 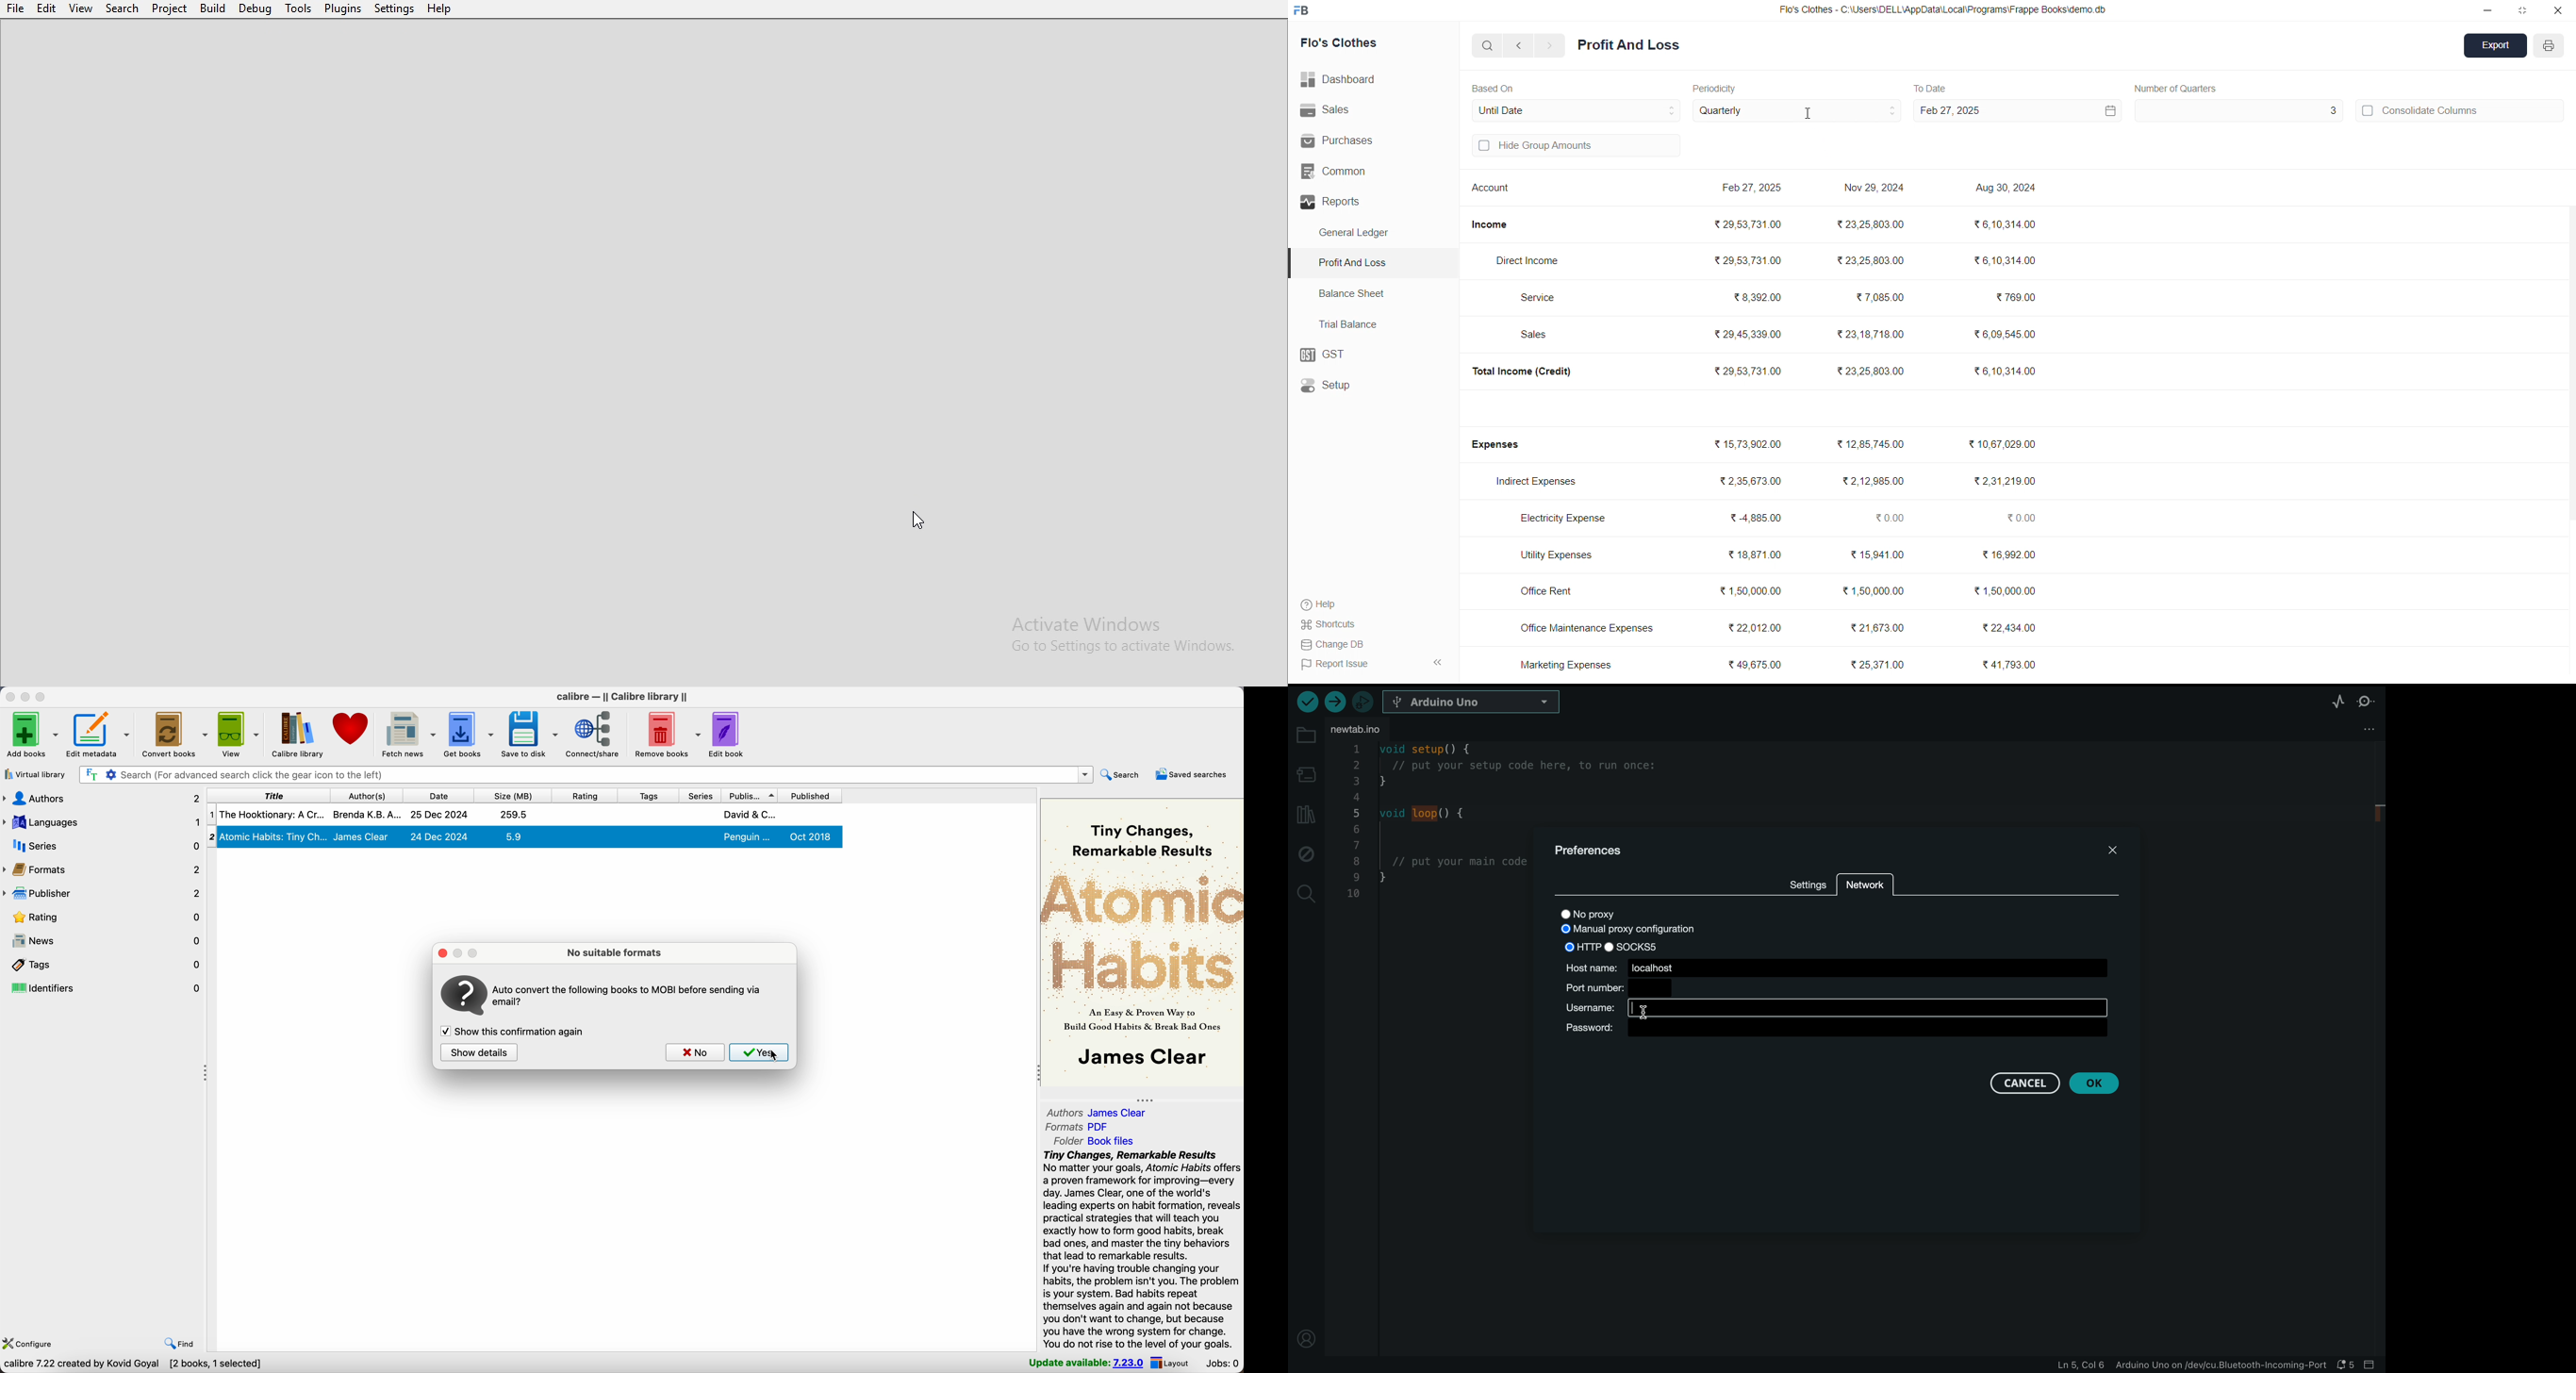 What do you see at coordinates (1878, 445) in the screenshot?
I see `₹12,85,745.00` at bounding box center [1878, 445].